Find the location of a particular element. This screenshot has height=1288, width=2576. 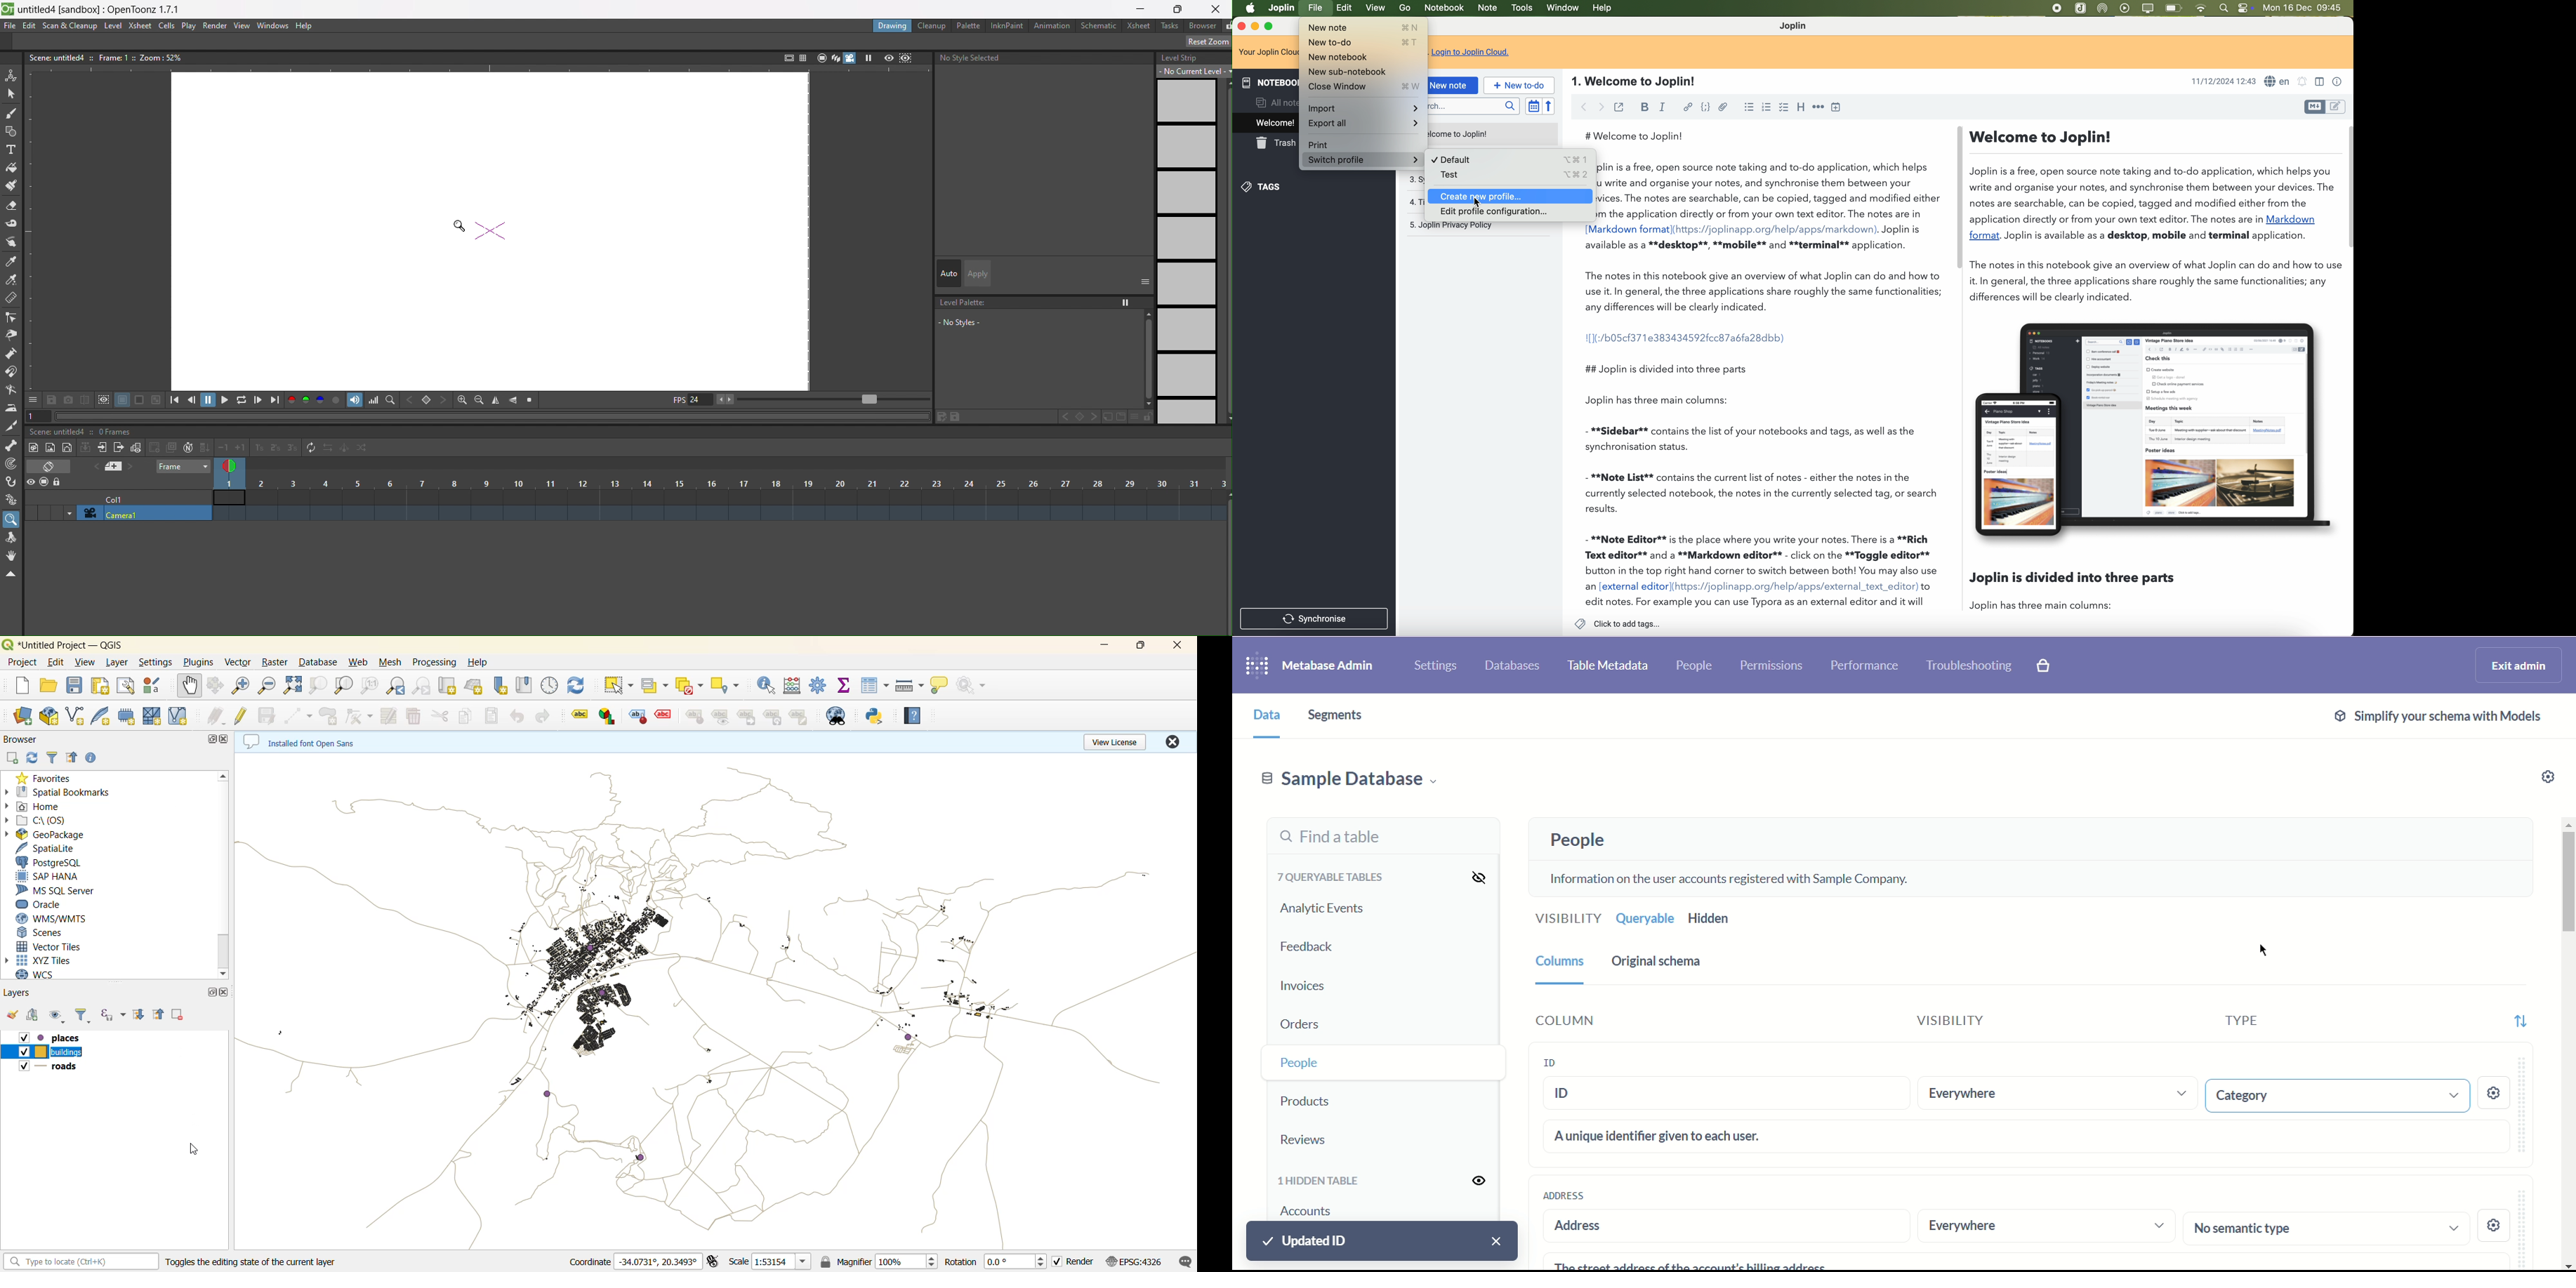

to is located at coordinates (1927, 587).